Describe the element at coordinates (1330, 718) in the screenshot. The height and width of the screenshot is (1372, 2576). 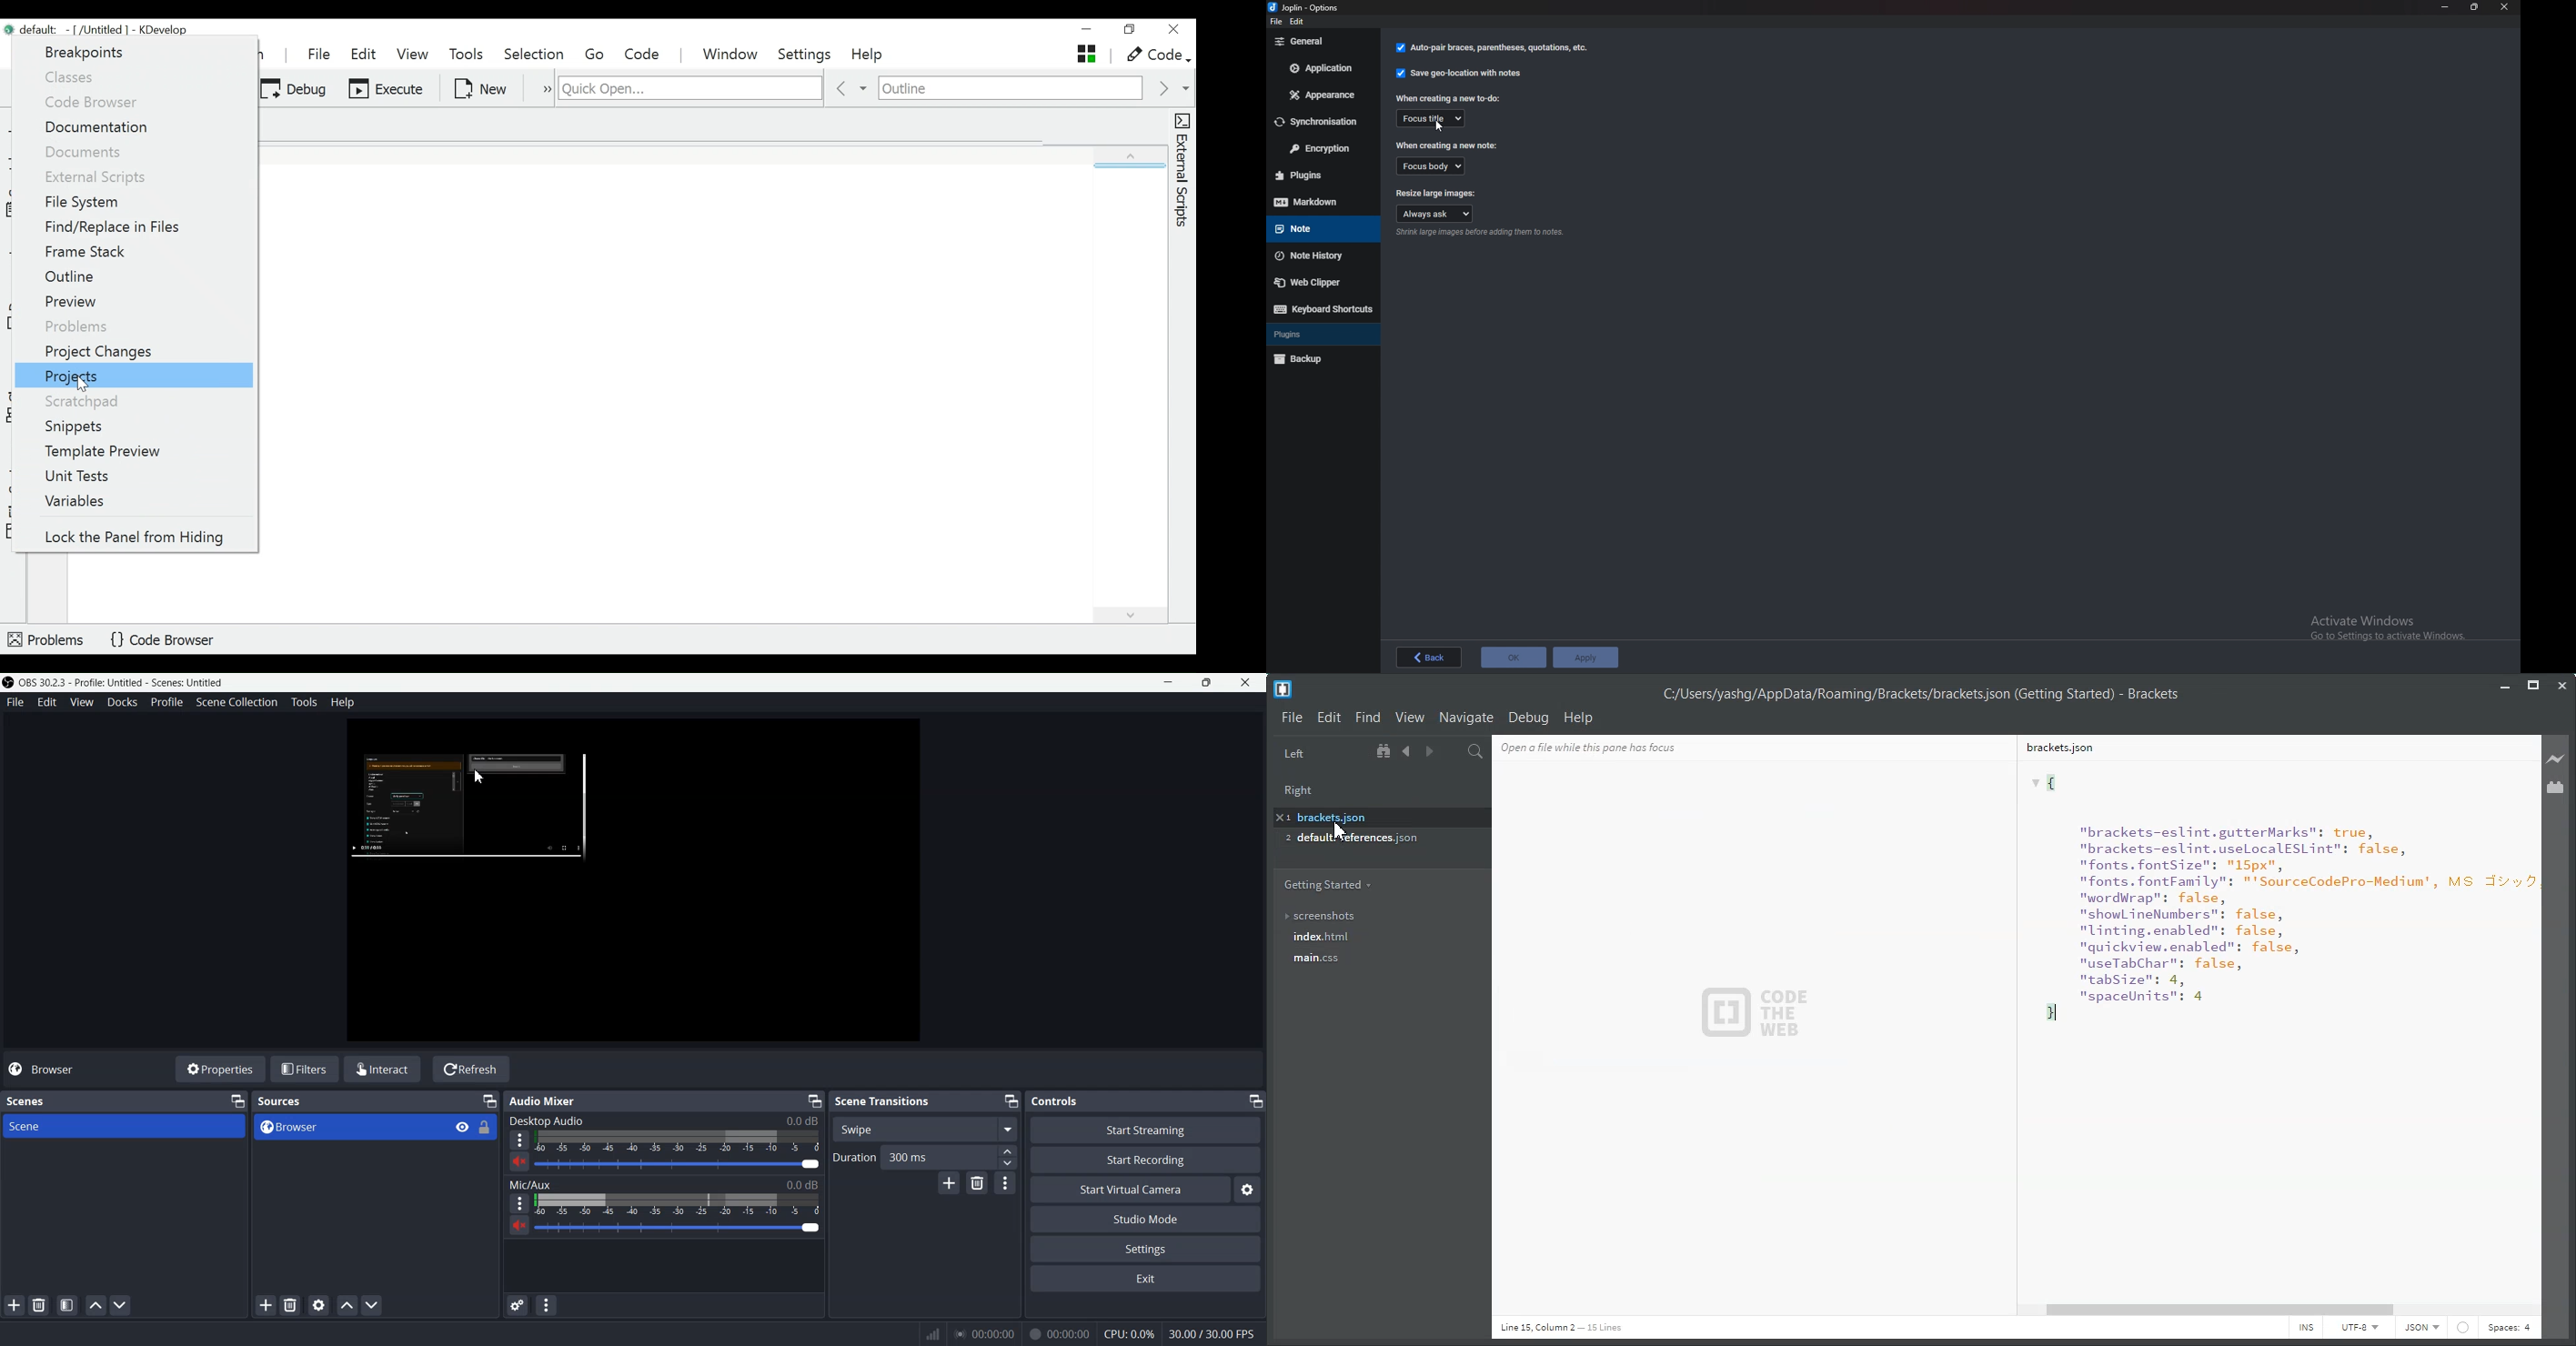
I see `Edit` at that location.